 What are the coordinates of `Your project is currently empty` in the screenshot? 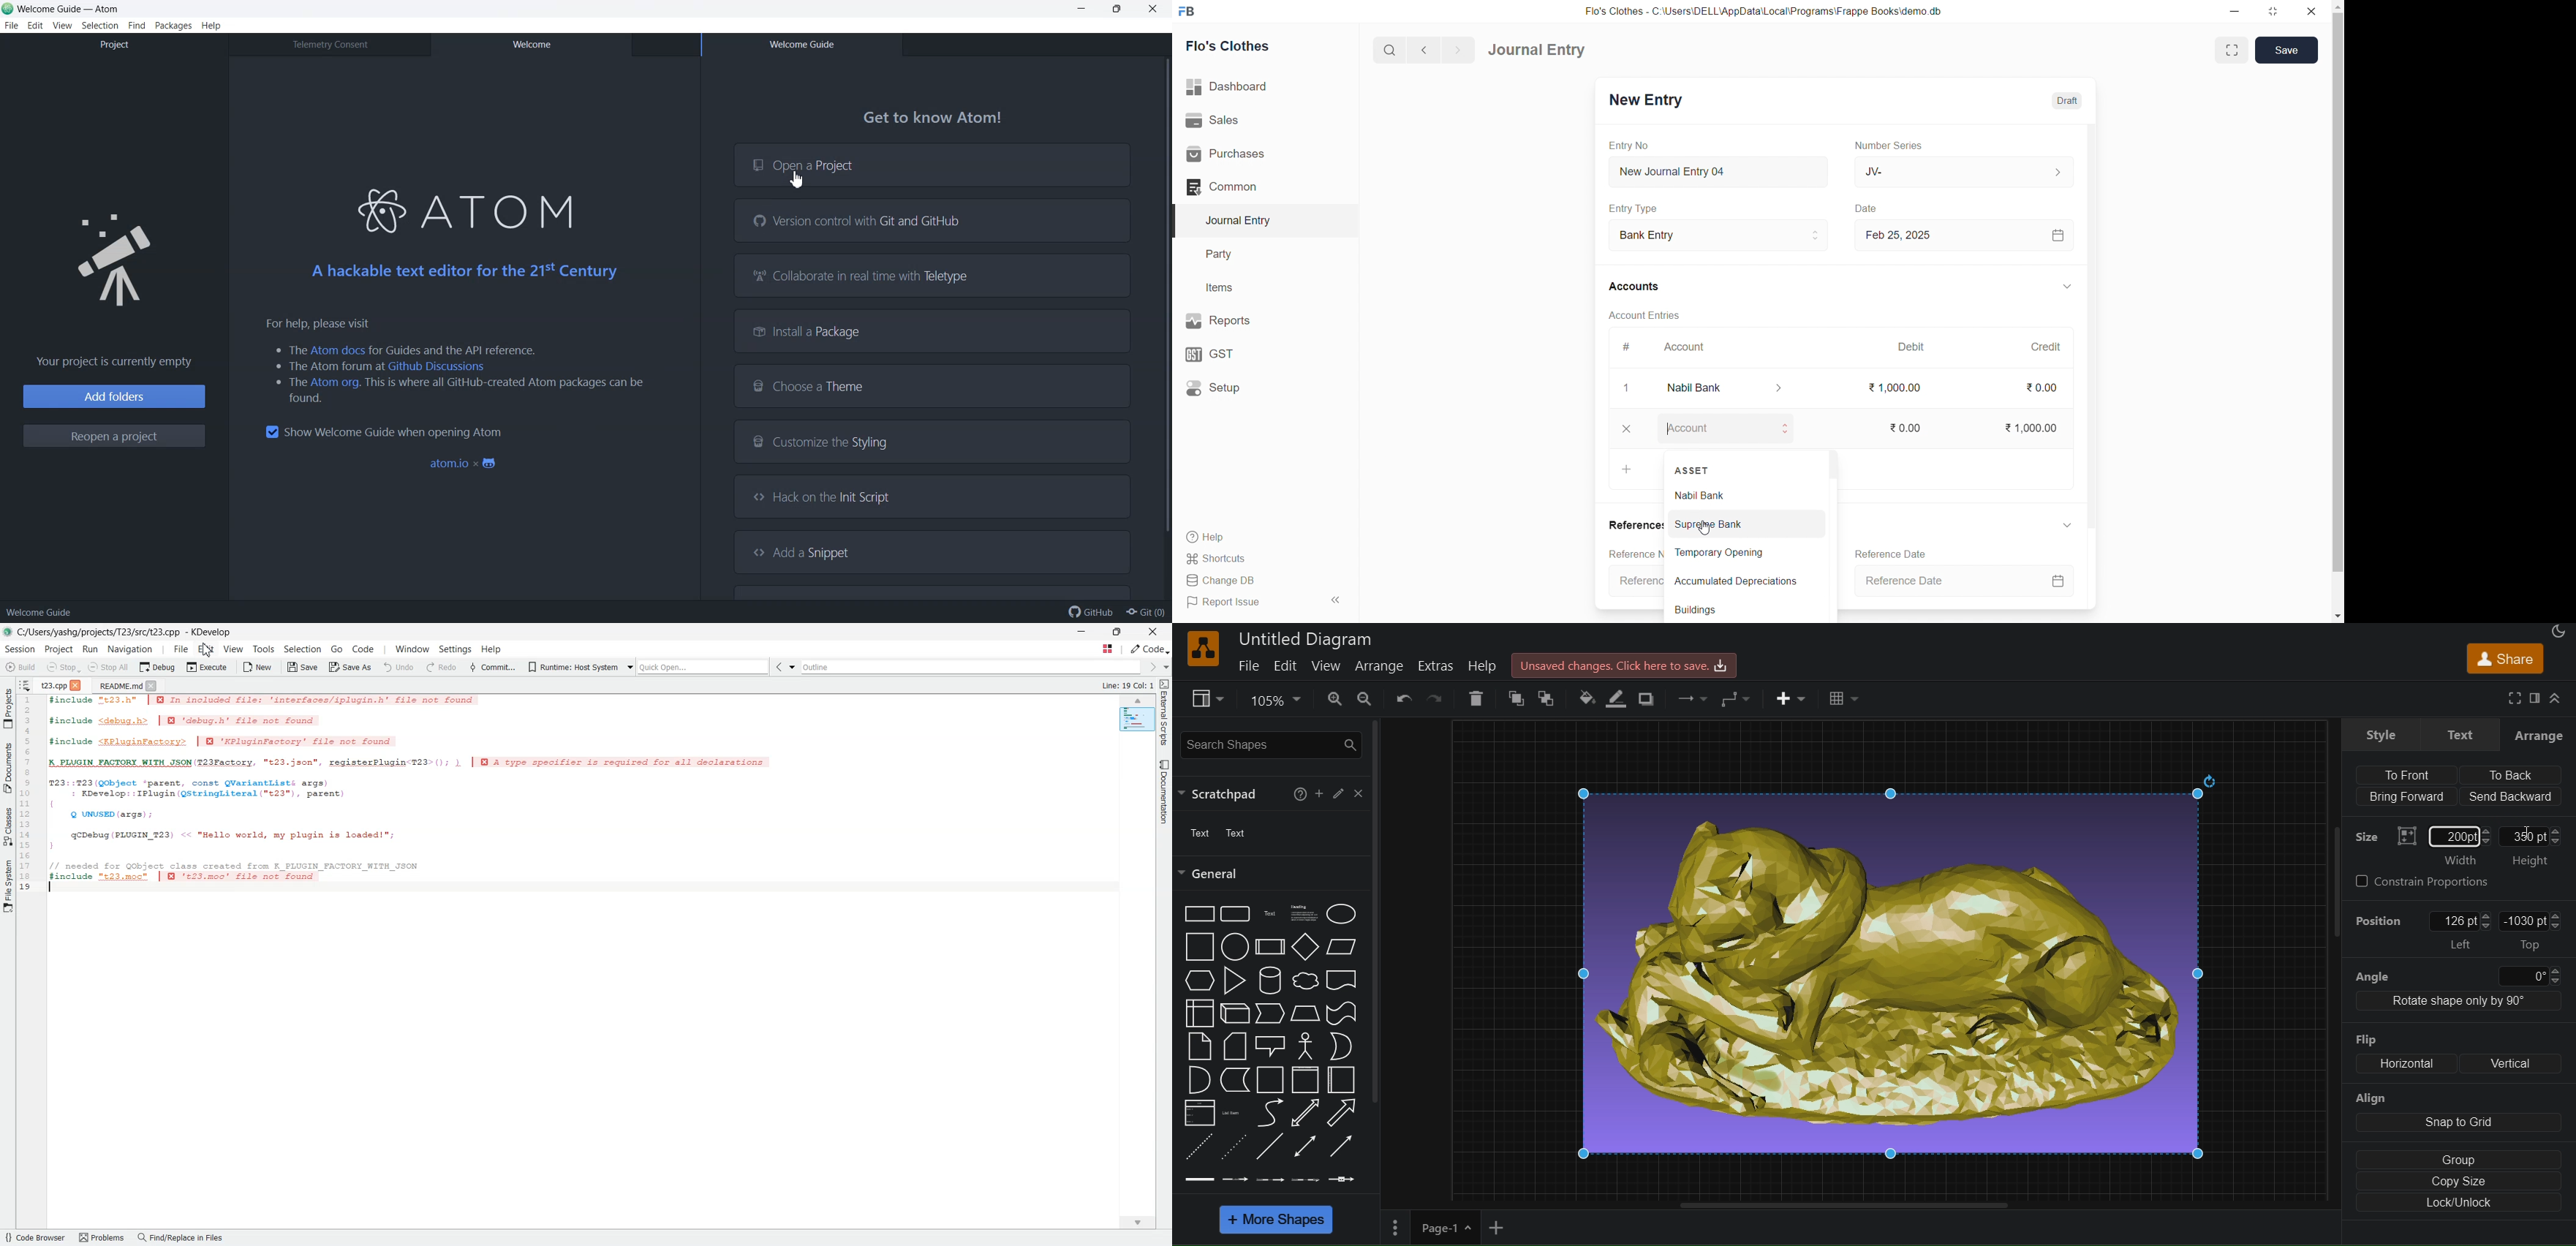 It's located at (111, 362).